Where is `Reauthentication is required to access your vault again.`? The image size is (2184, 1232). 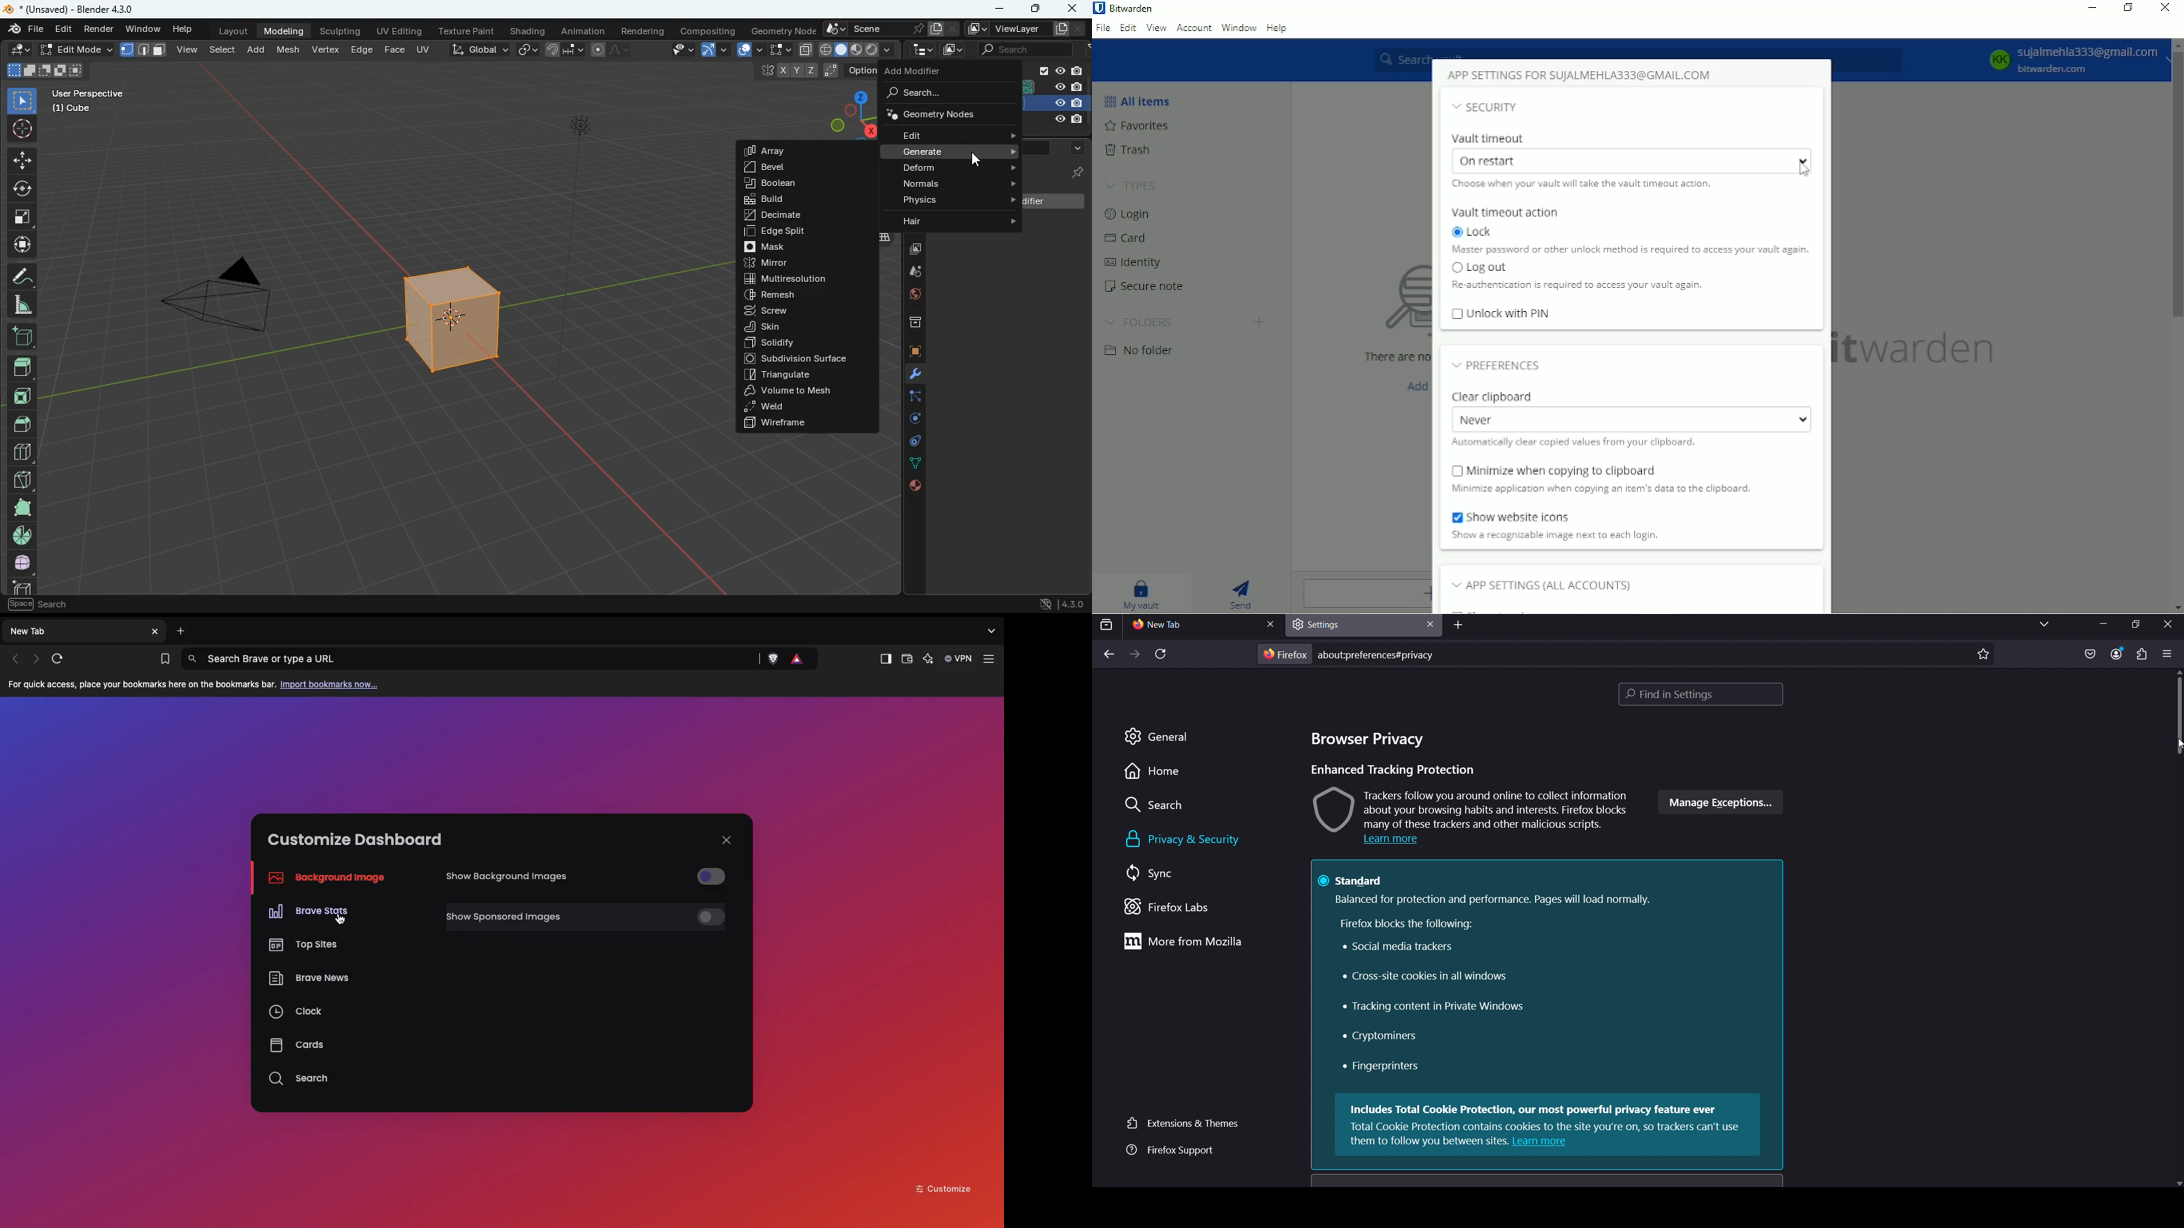
Reauthentication is required to access your vault again. is located at coordinates (1584, 285).